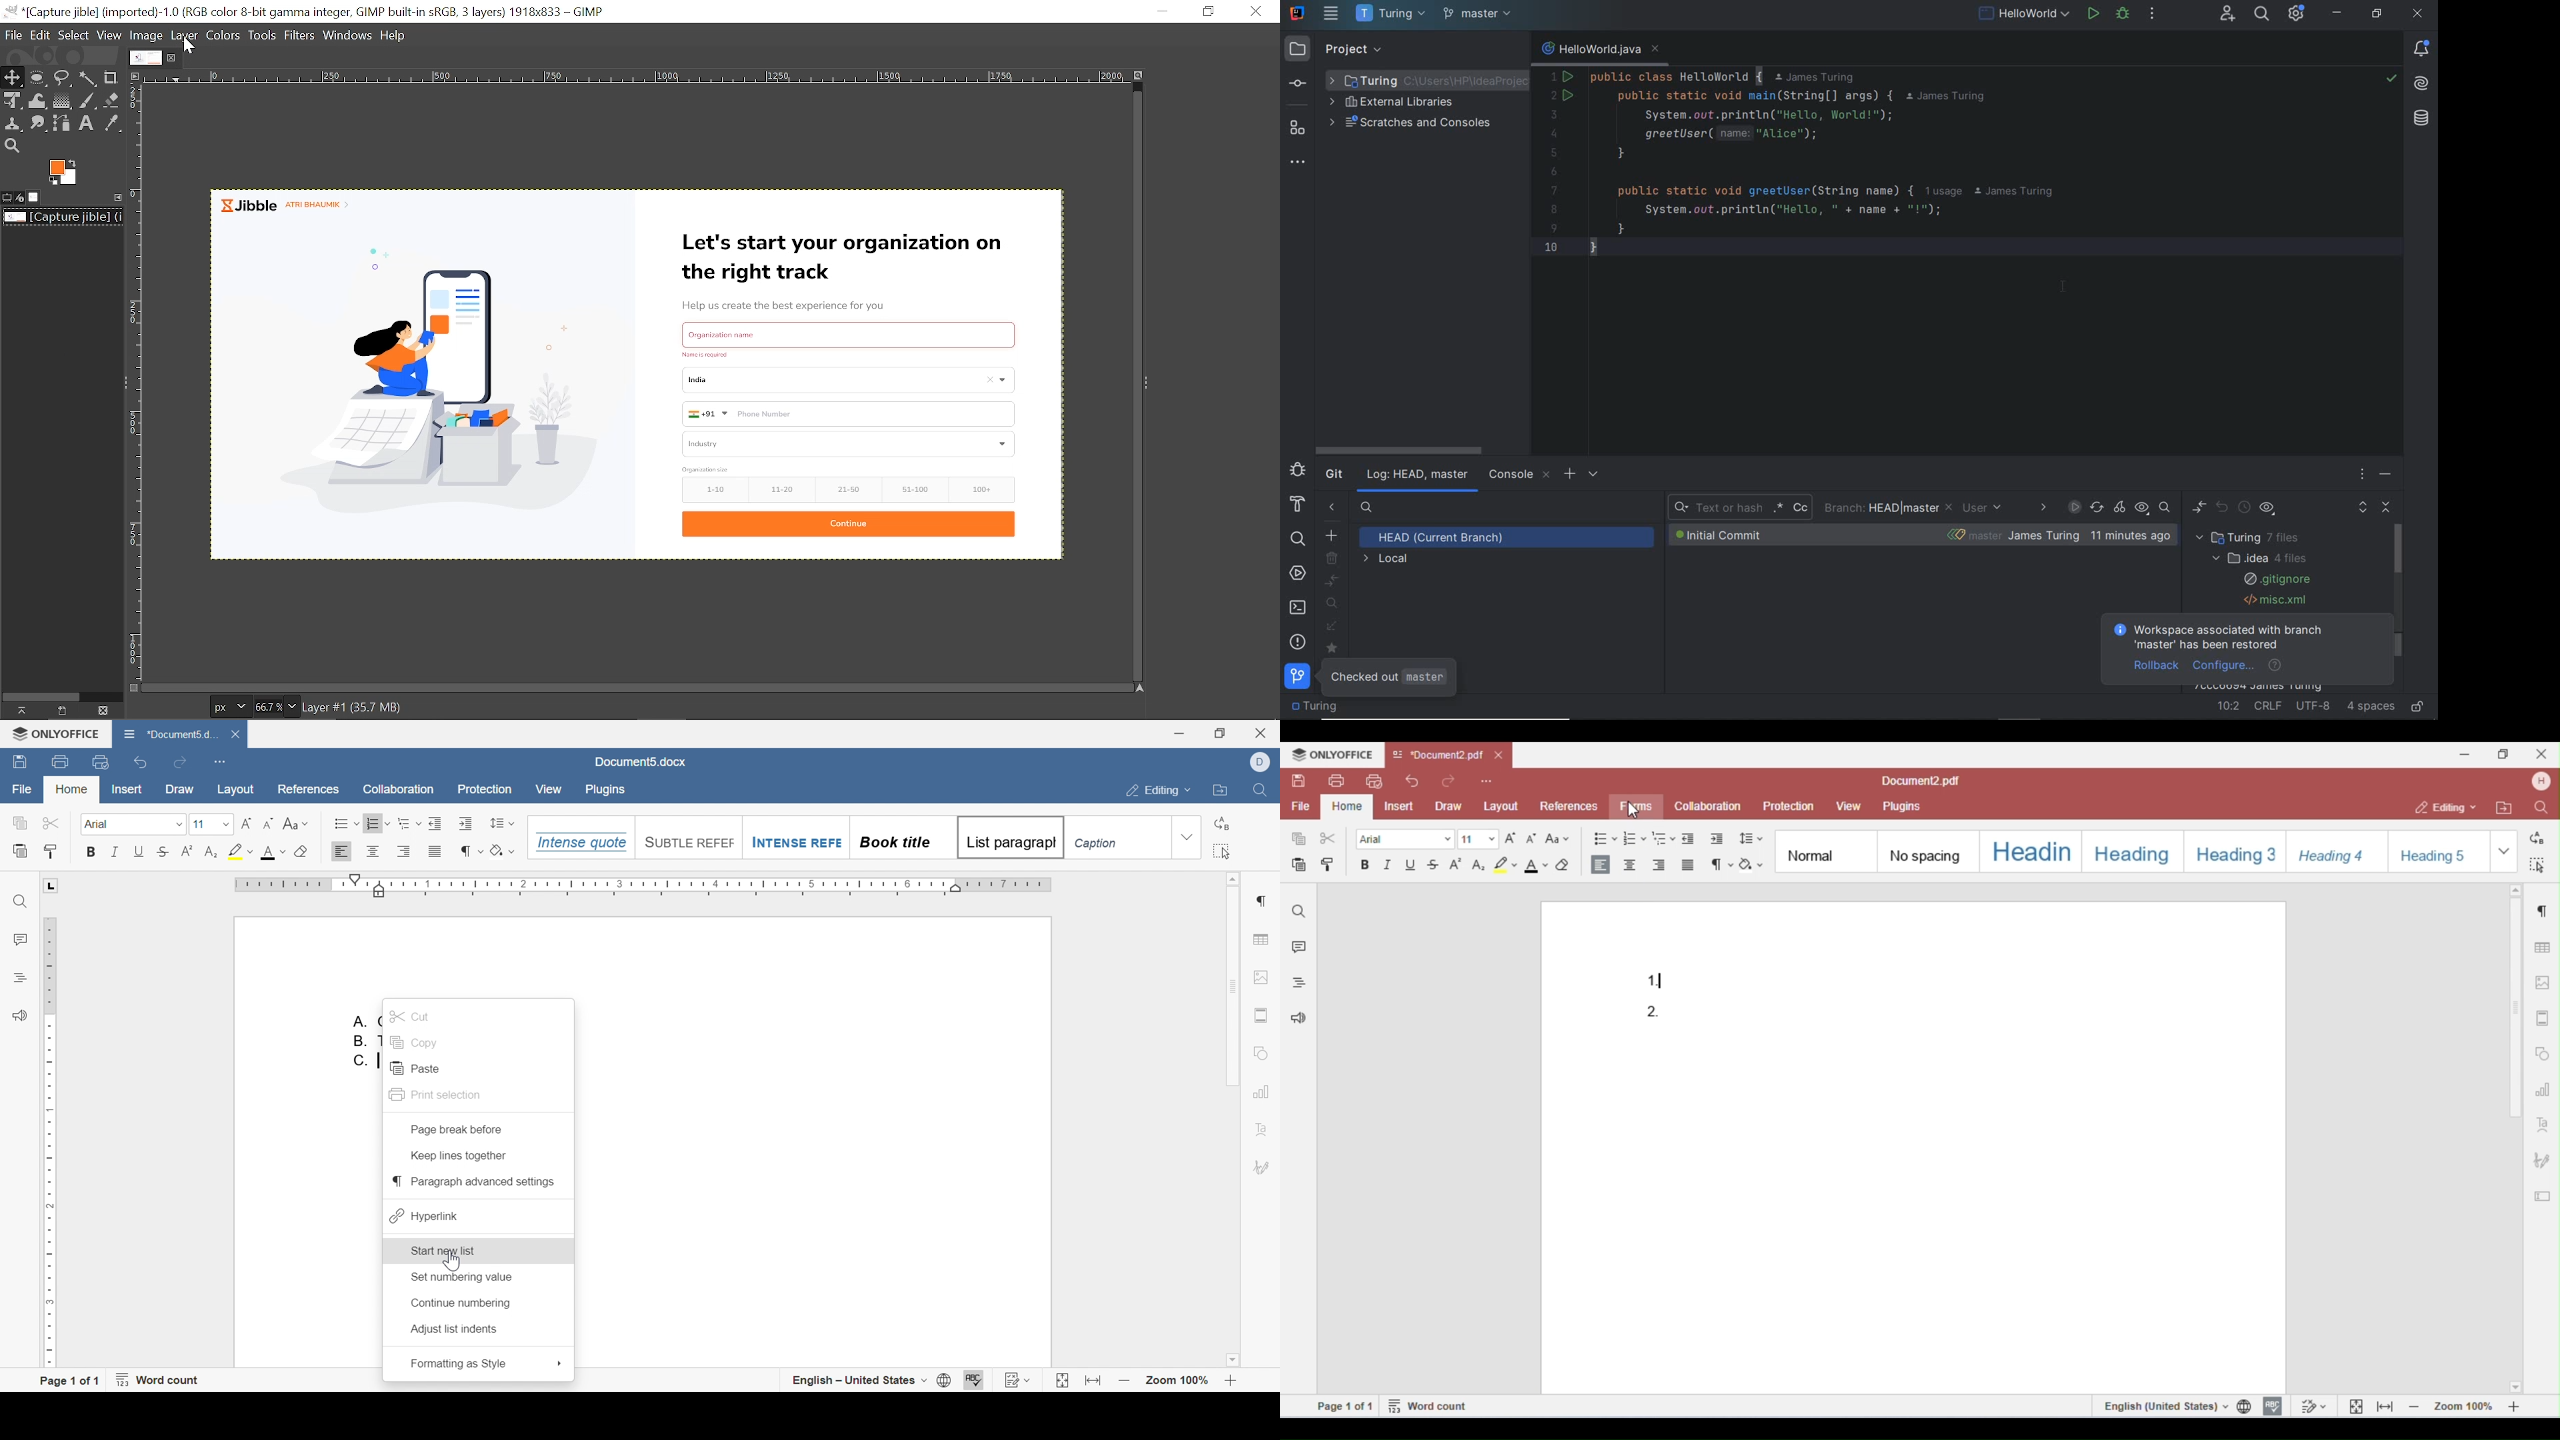 Image resolution: width=2576 pixels, height=1456 pixels. What do you see at coordinates (424, 1216) in the screenshot?
I see `hyperlink` at bounding box center [424, 1216].